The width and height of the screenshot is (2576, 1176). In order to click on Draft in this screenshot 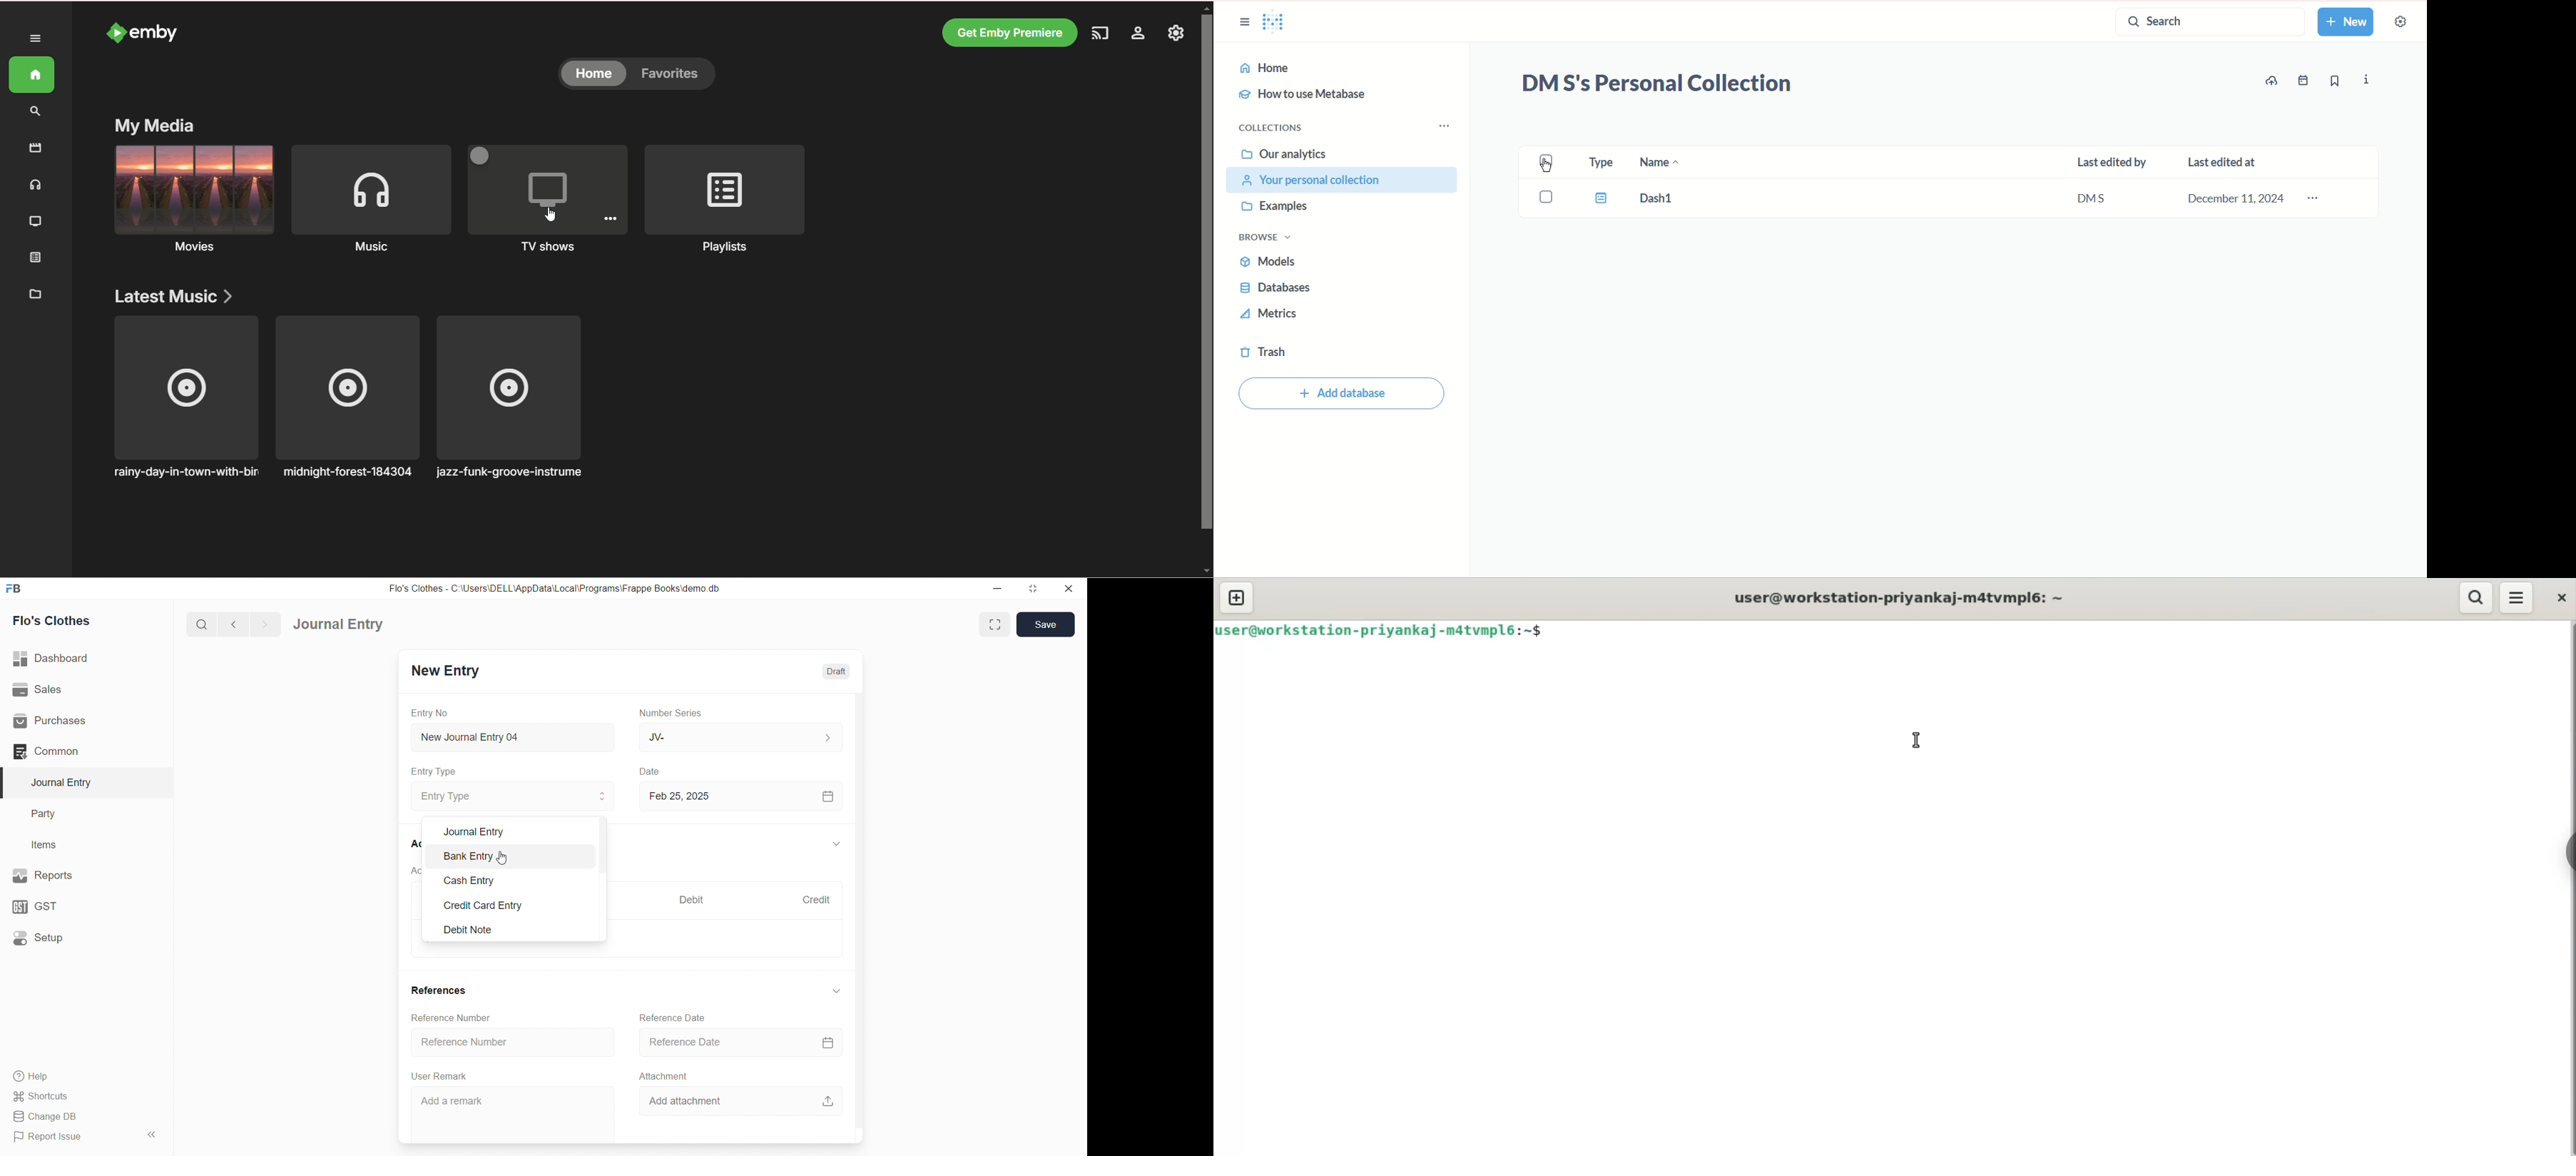, I will do `click(837, 672)`.